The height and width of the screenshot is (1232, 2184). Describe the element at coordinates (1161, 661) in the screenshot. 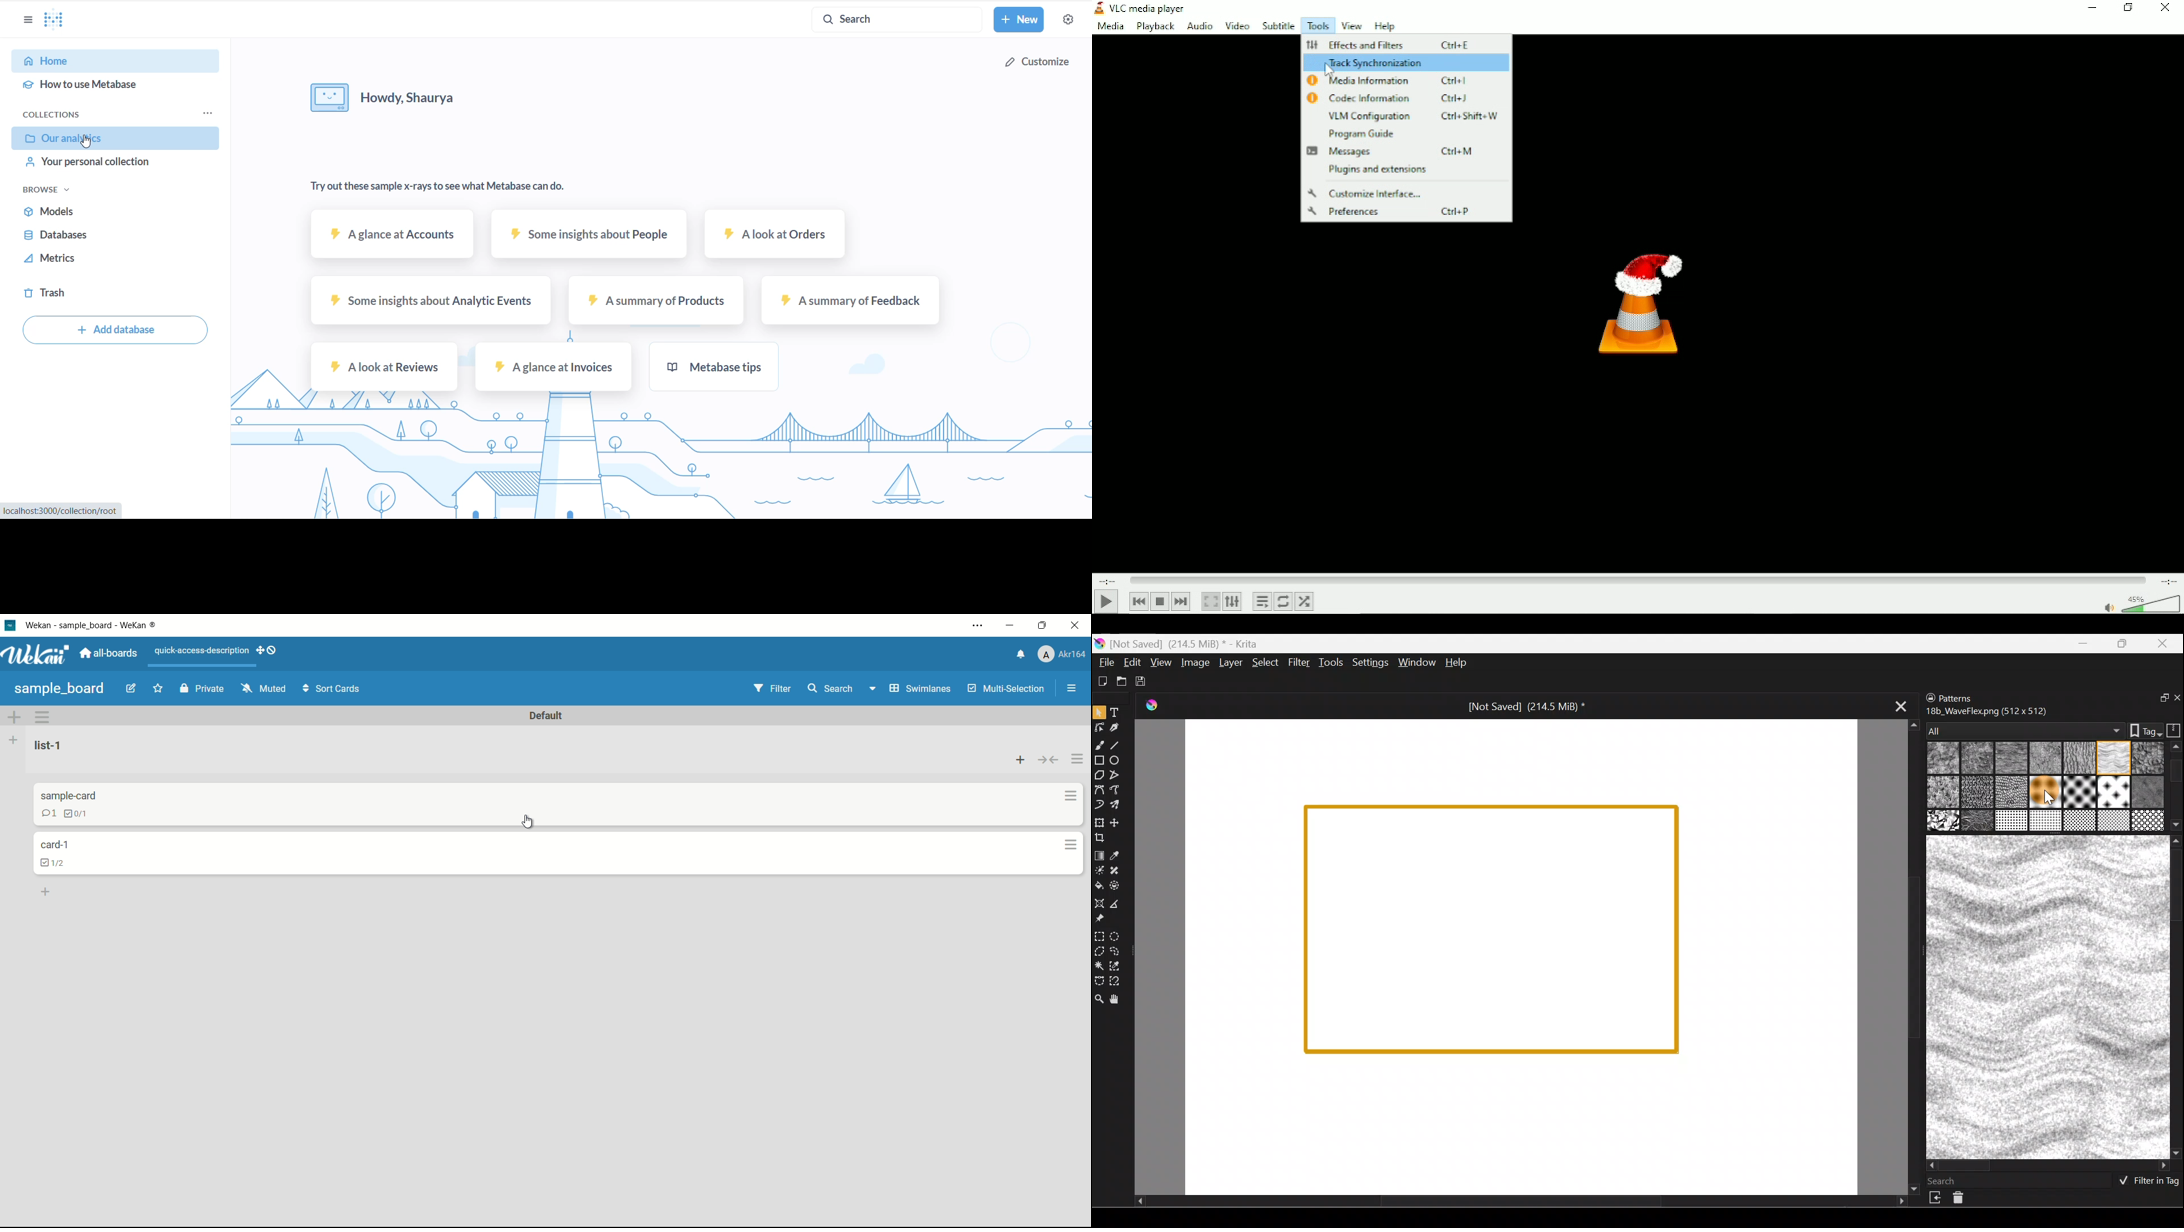

I see `View` at that location.